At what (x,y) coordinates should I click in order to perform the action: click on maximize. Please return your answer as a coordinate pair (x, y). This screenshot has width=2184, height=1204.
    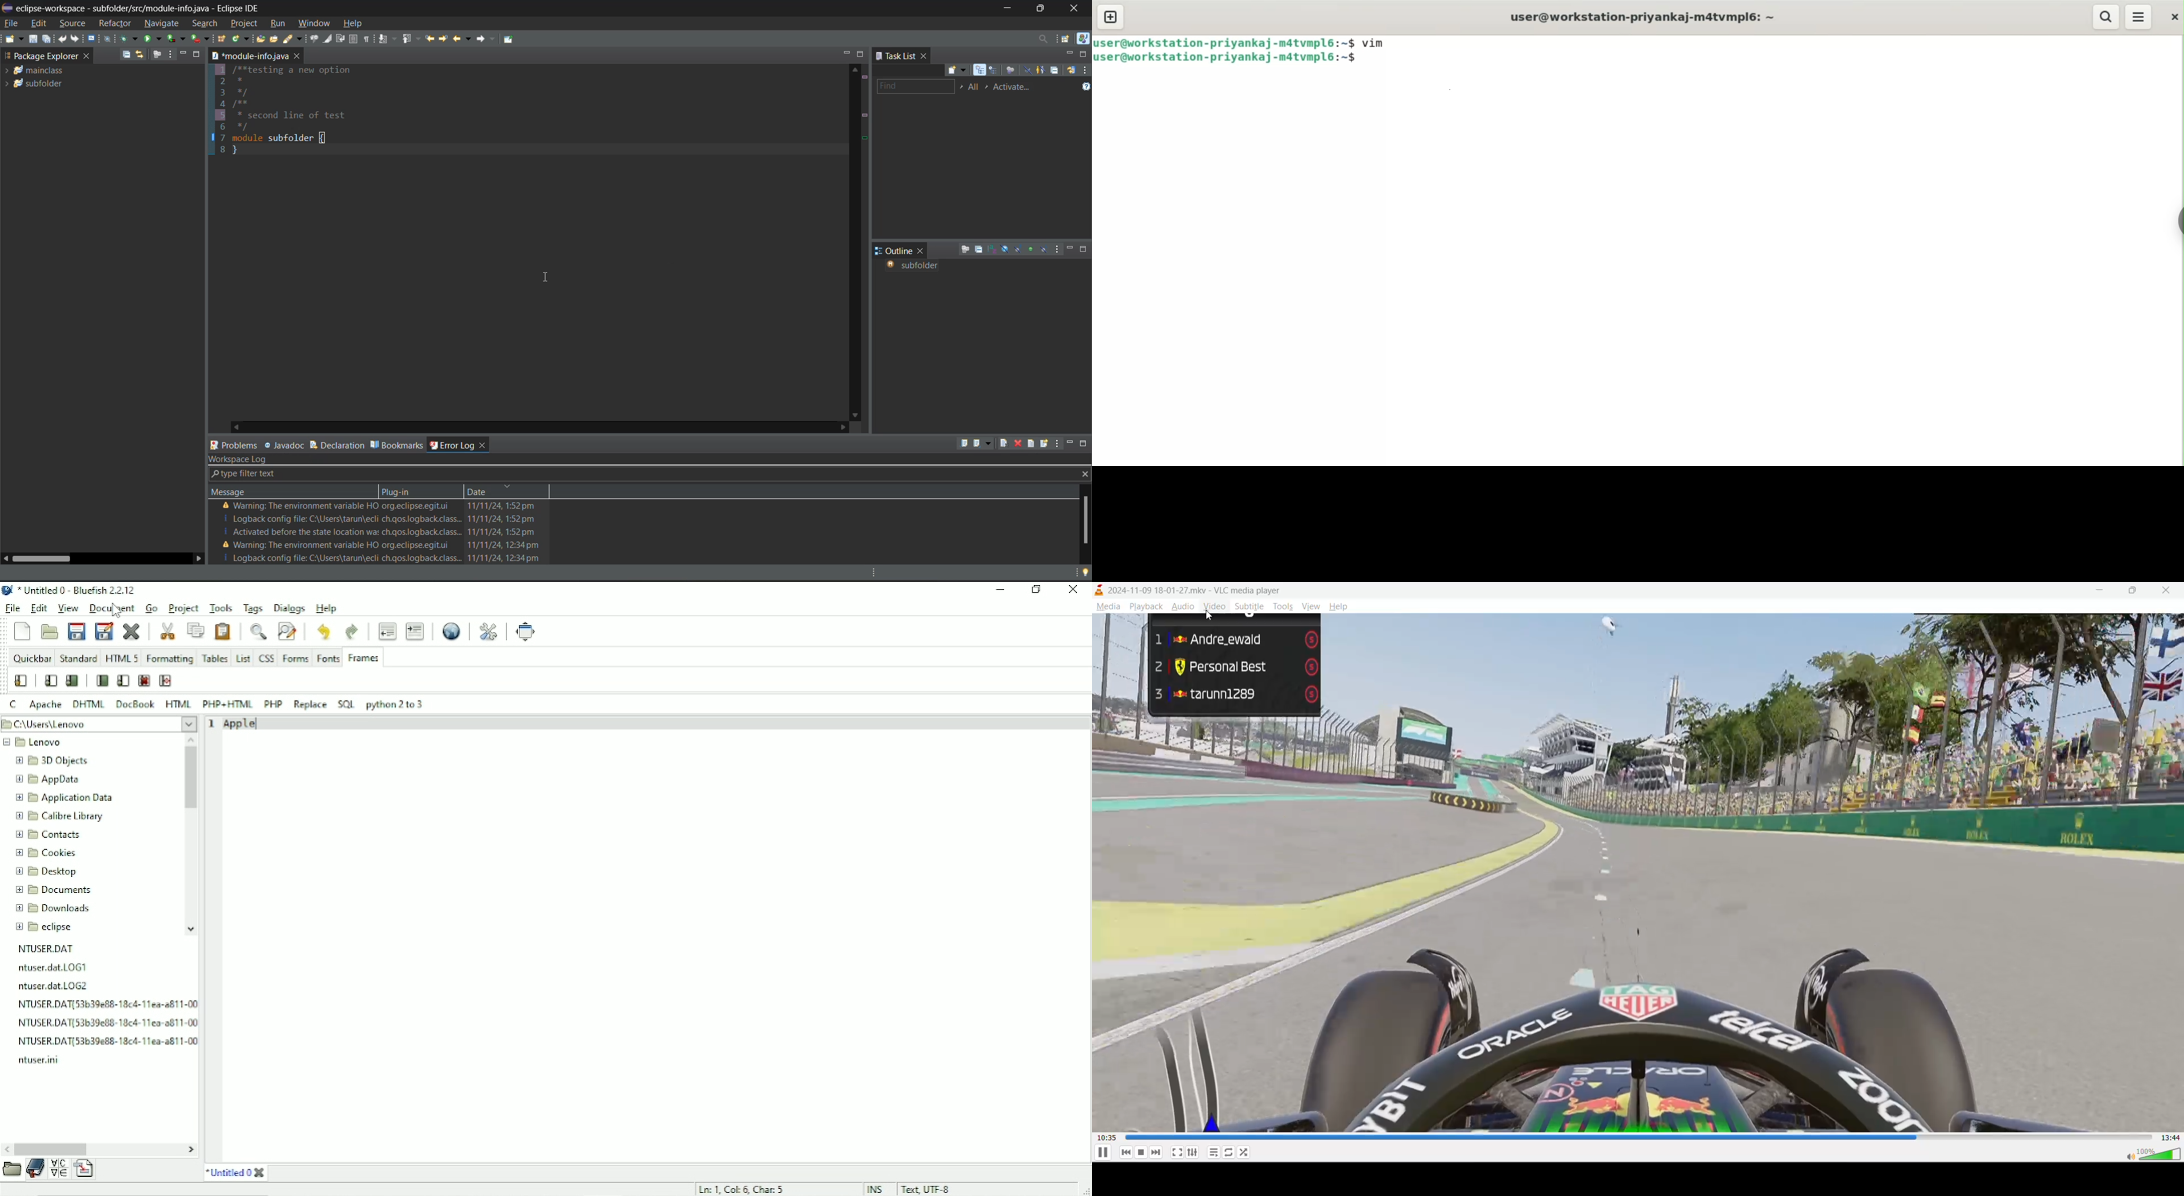
    Looking at the image, I should click on (862, 54).